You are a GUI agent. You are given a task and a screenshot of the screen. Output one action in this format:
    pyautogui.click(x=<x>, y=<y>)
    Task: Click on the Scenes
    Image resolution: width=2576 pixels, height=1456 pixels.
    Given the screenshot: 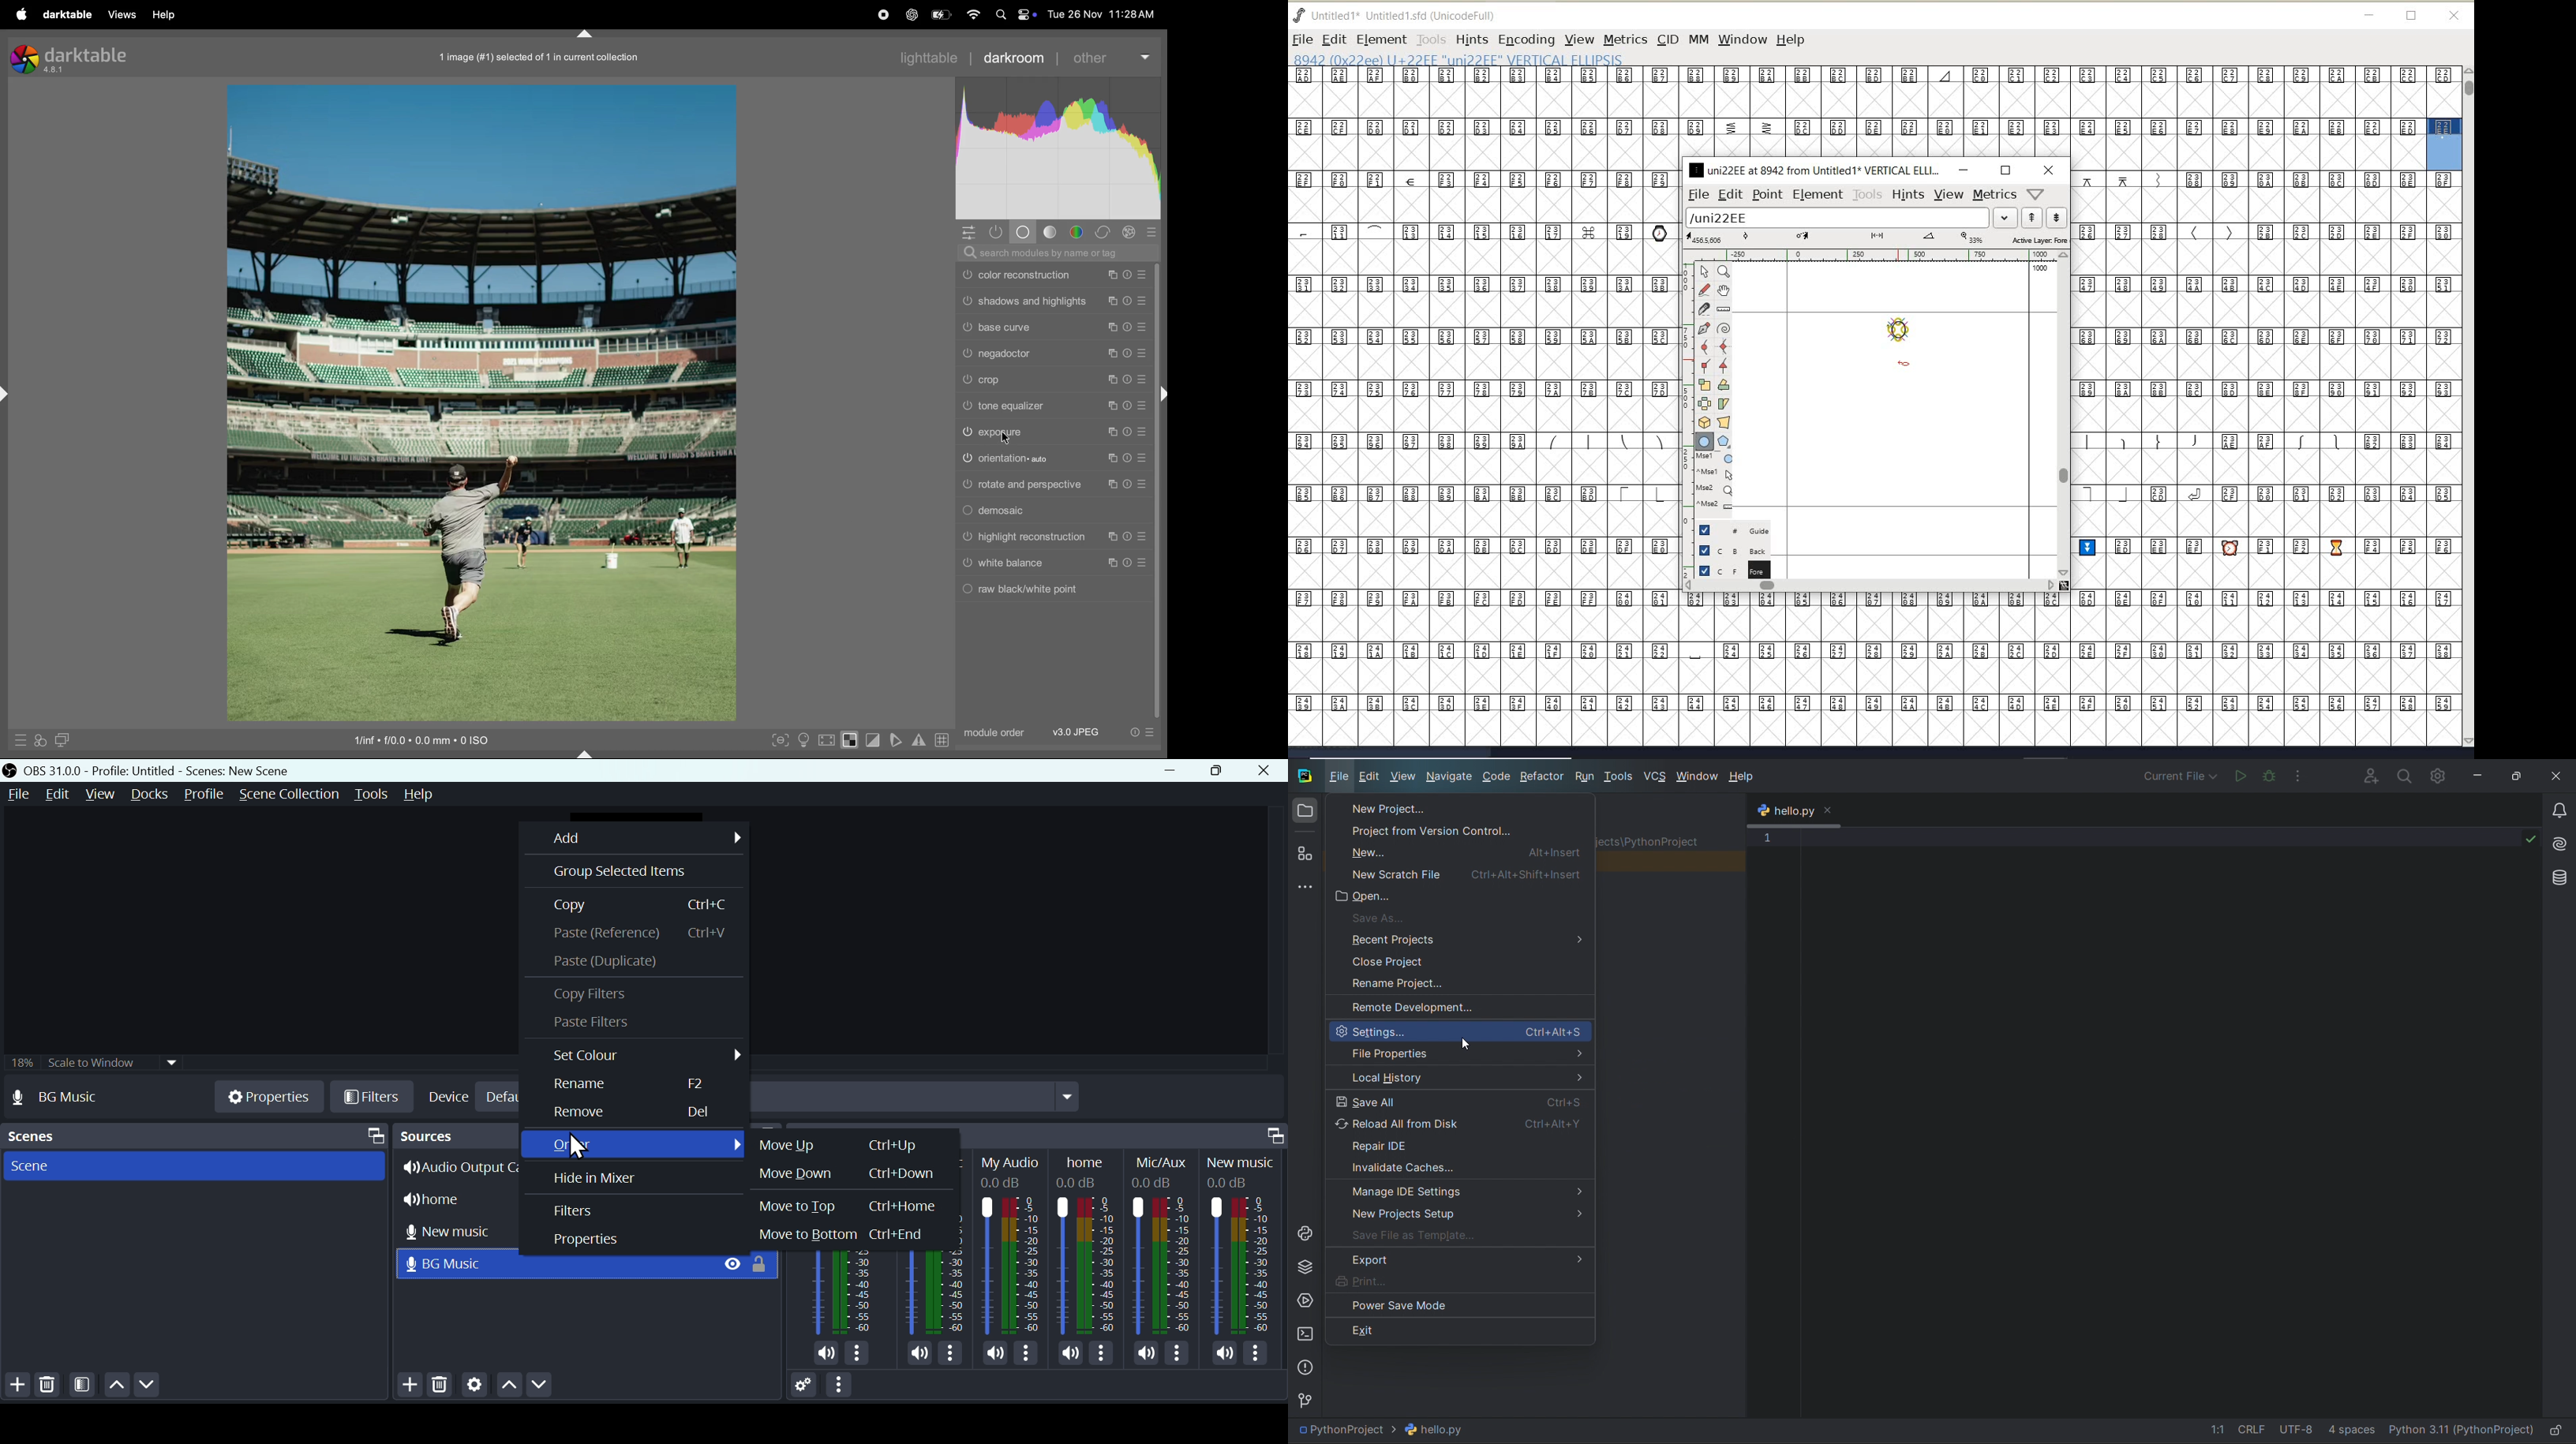 What is the action you would take?
    pyautogui.click(x=40, y=1137)
    